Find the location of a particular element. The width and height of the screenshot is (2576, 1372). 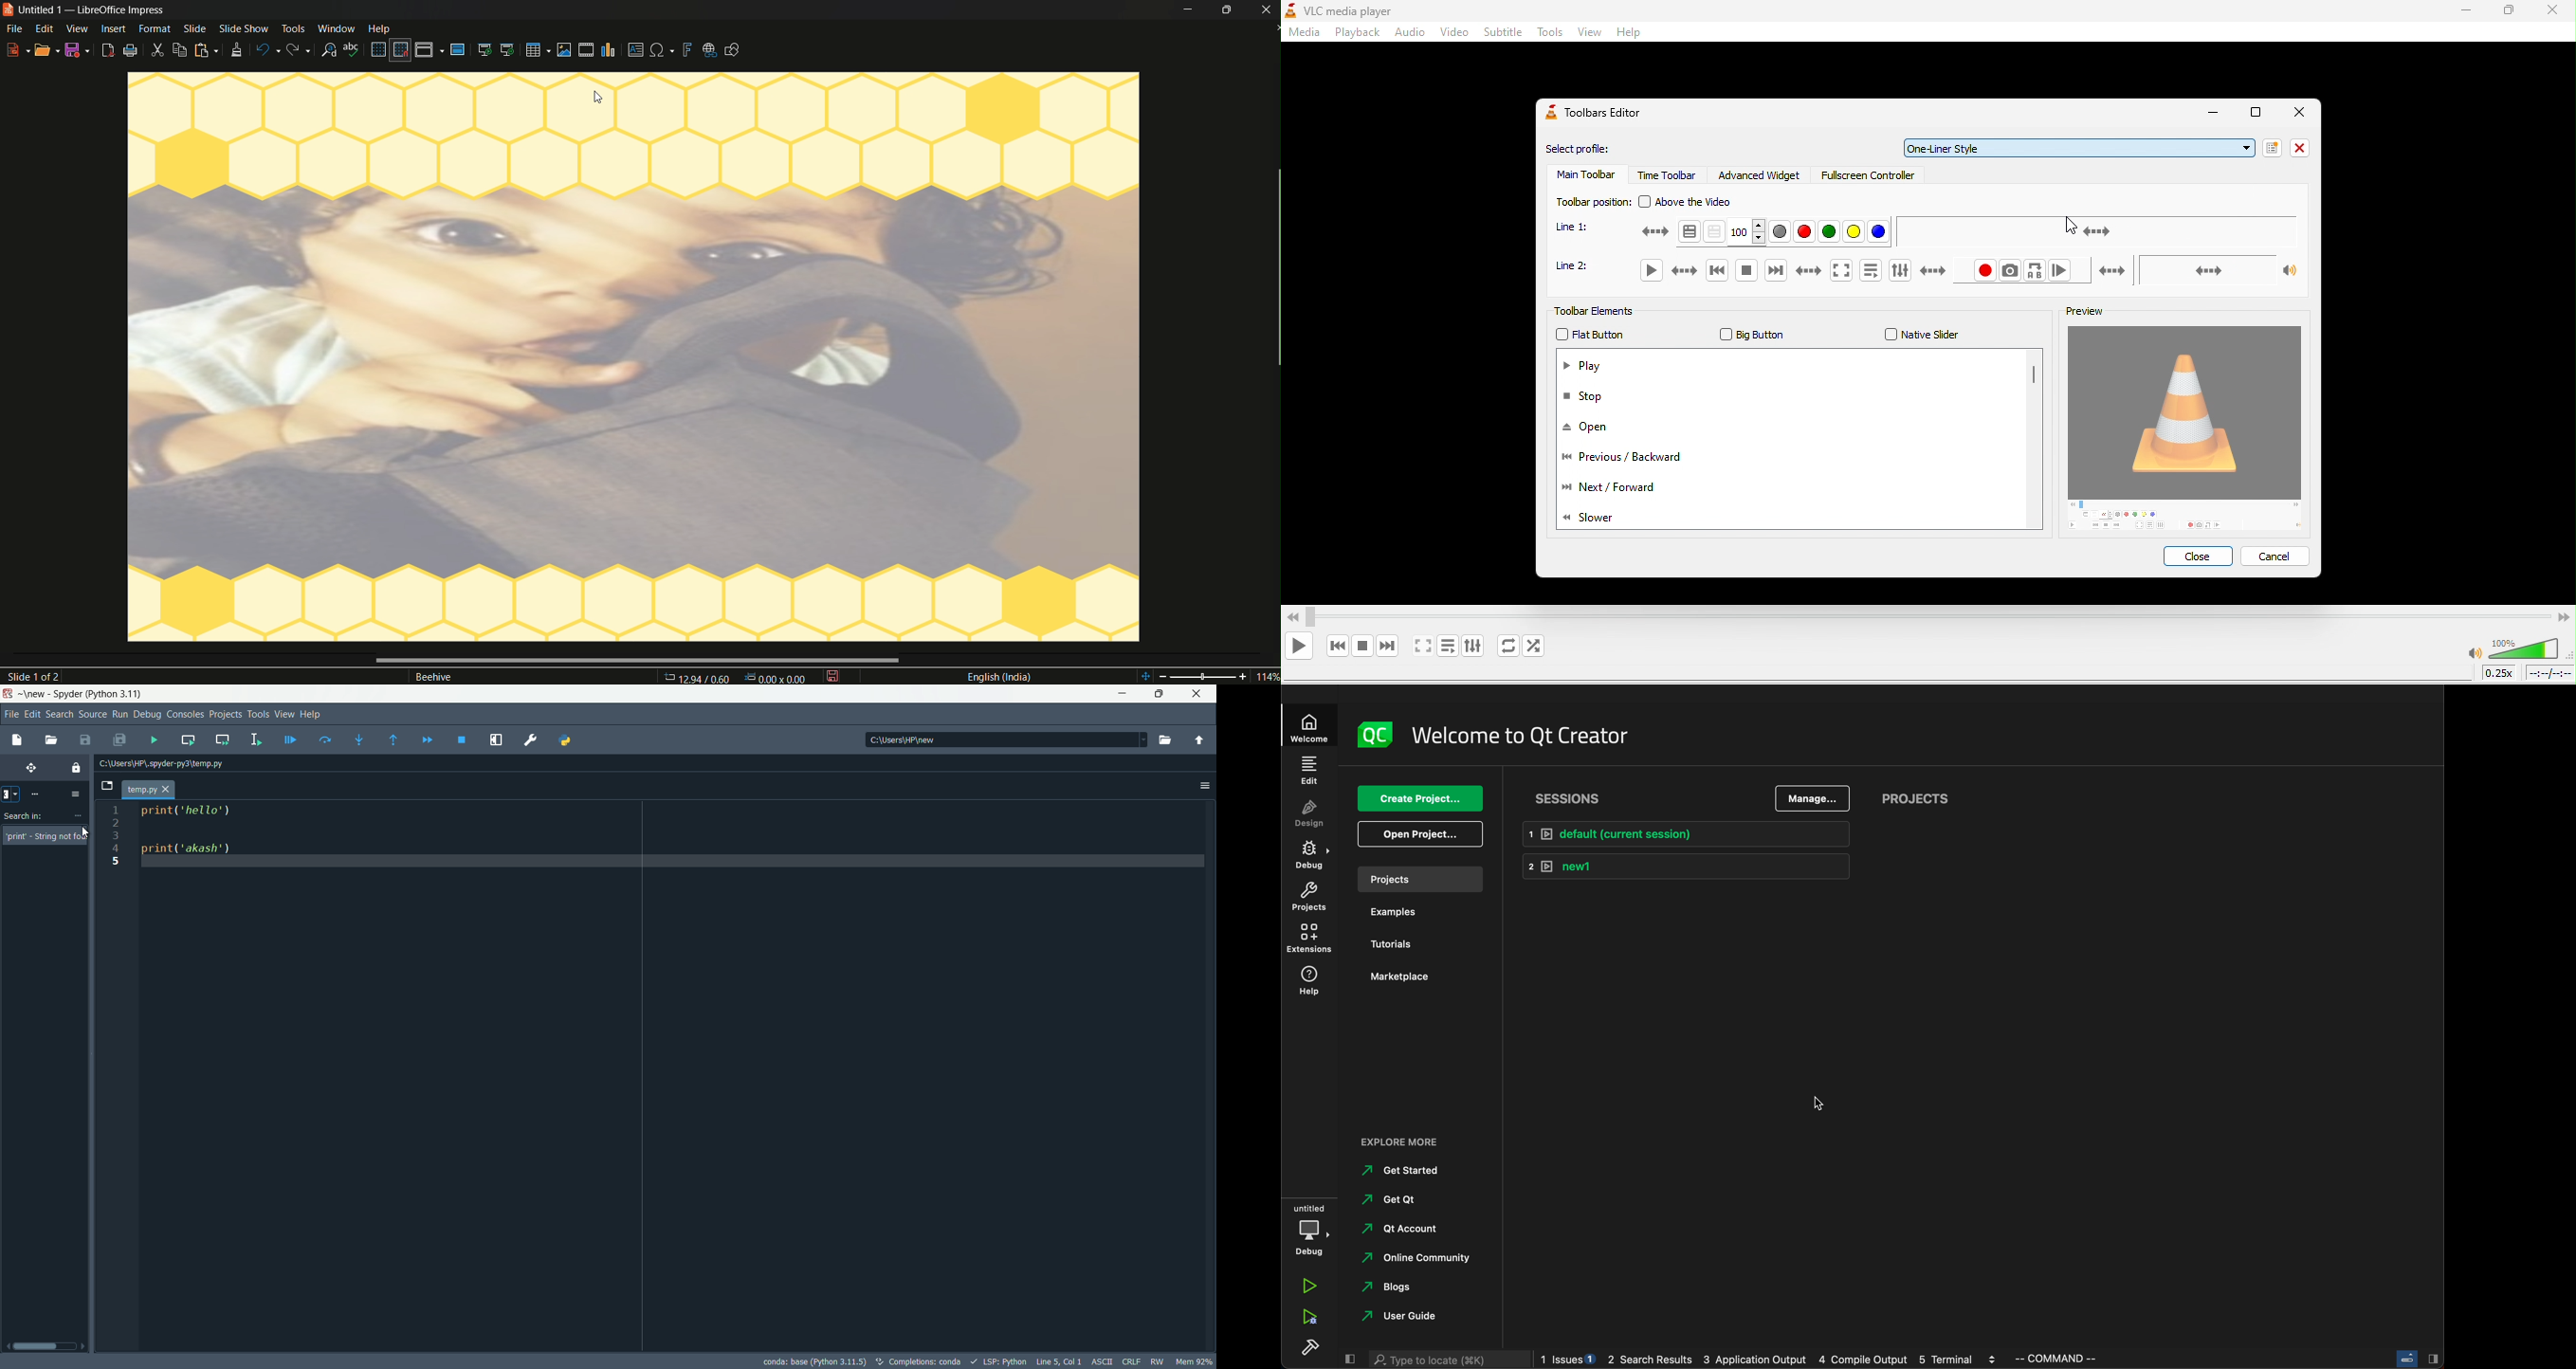

toggle playlist is located at coordinates (1872, 268).